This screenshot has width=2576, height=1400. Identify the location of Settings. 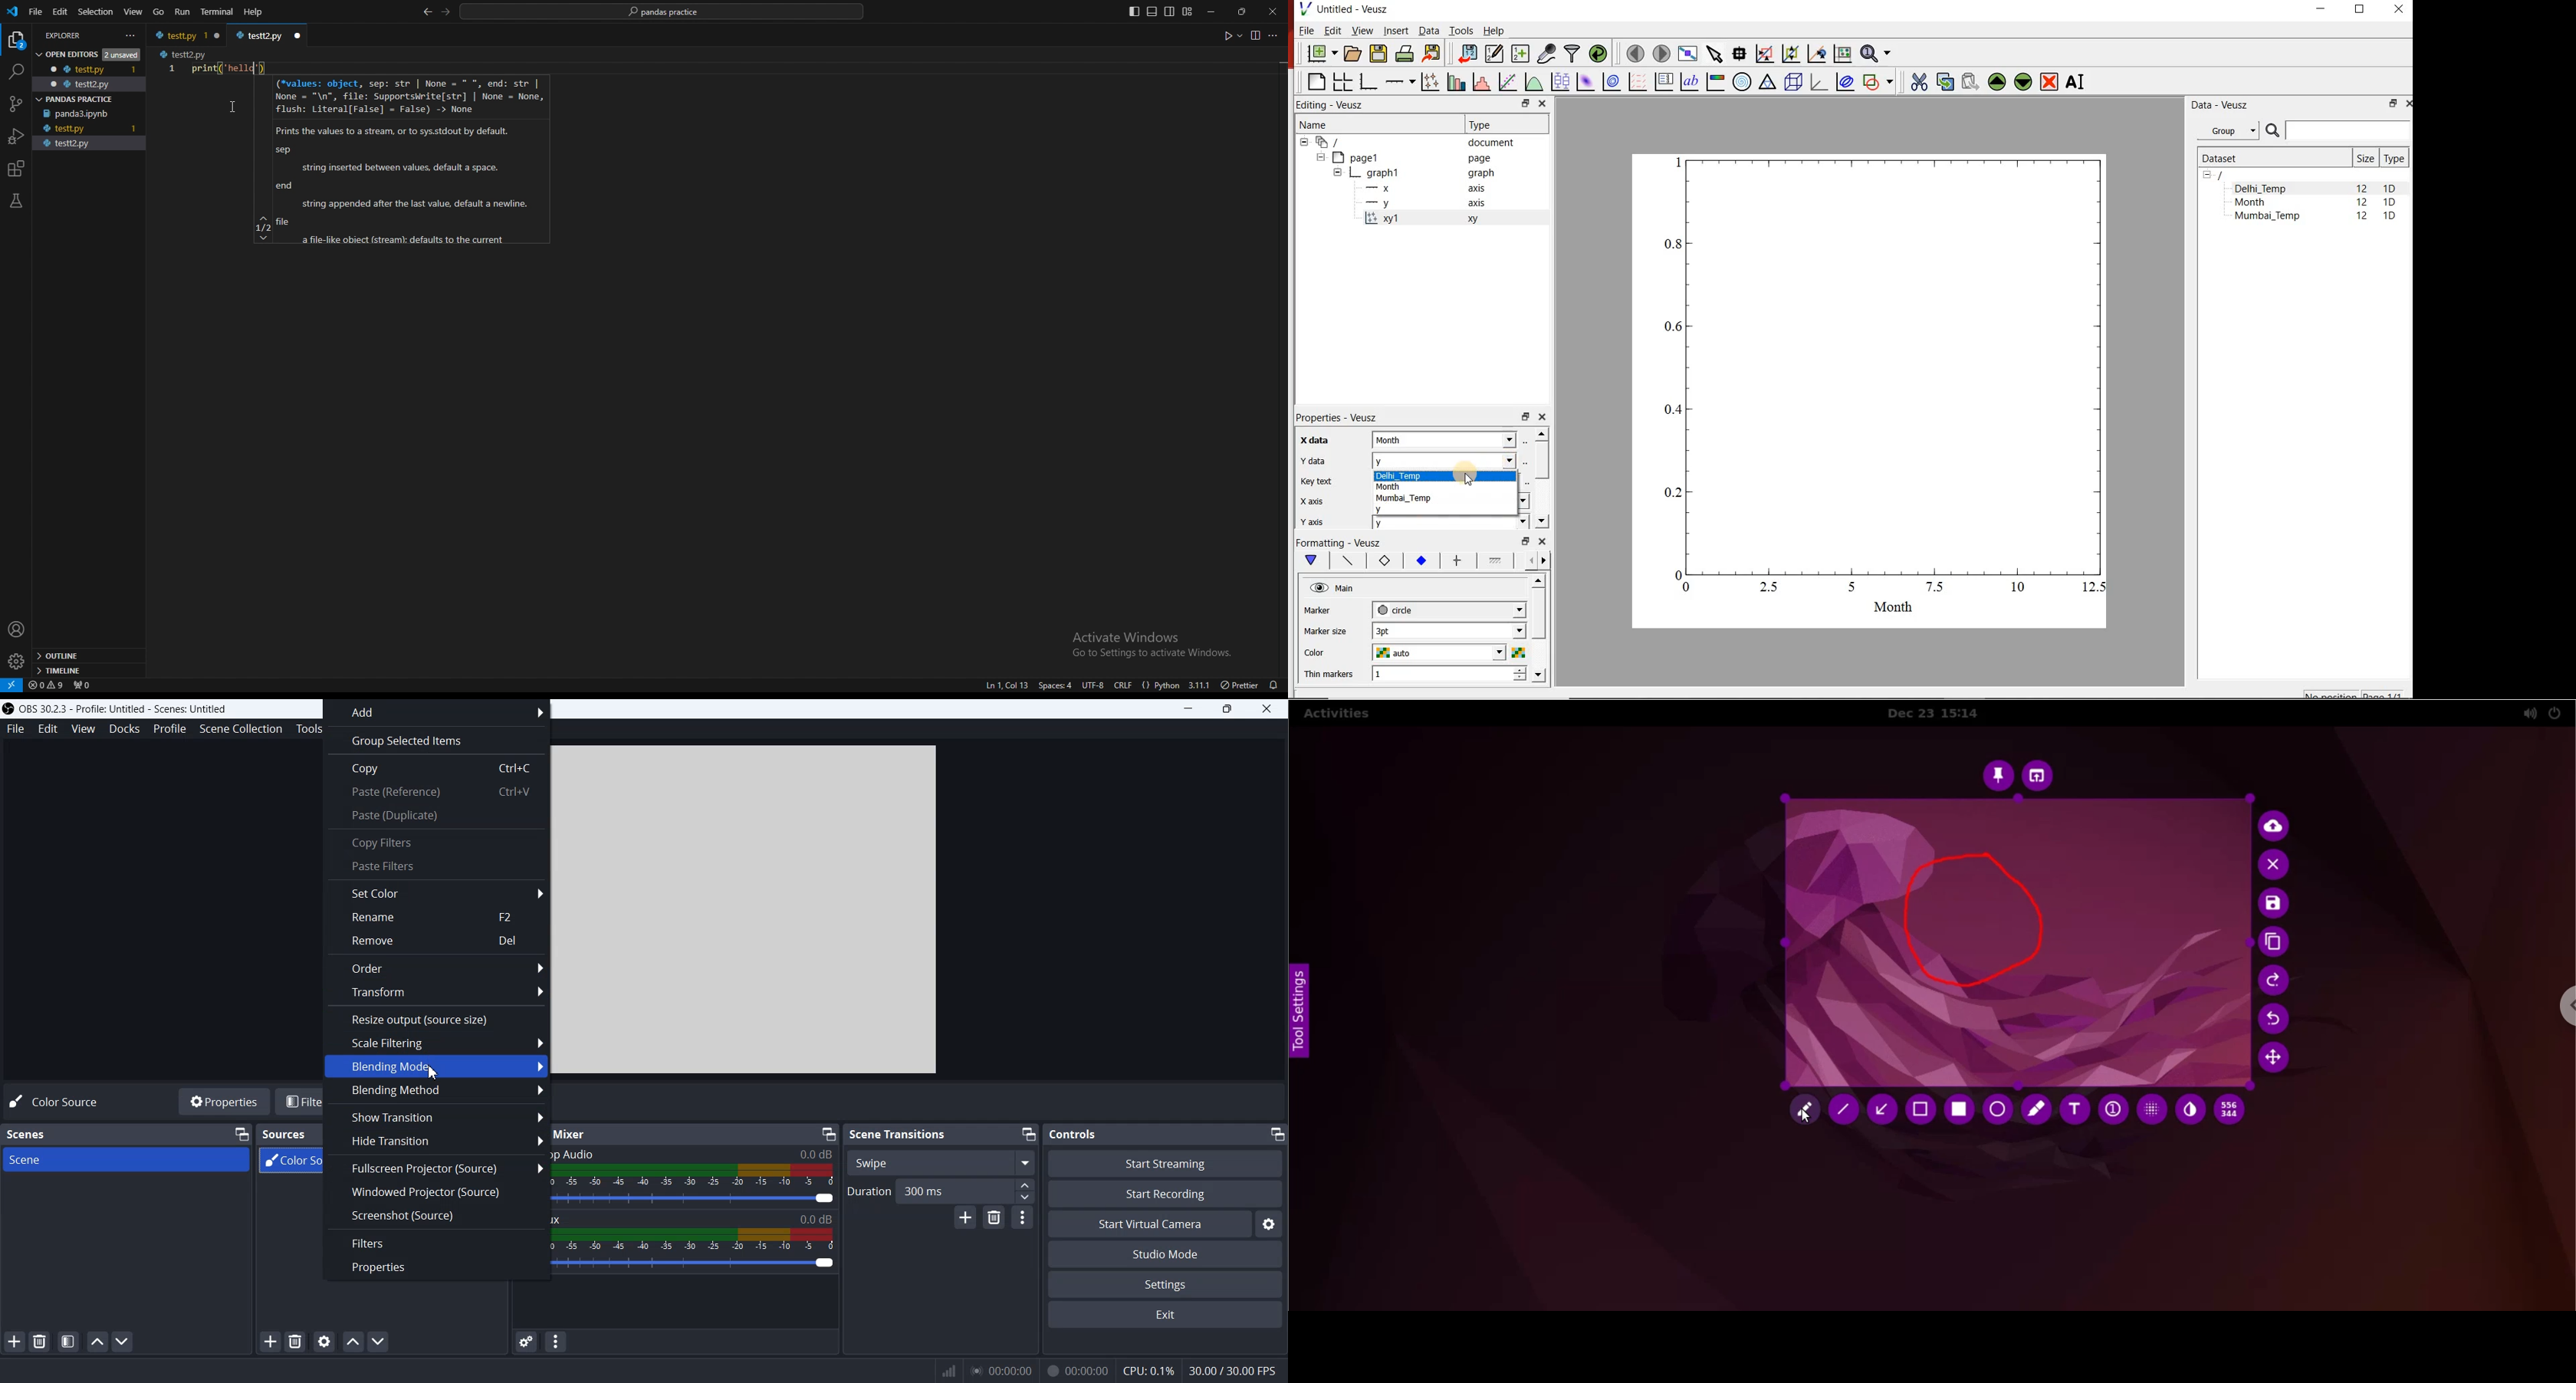
(1166, 1284).